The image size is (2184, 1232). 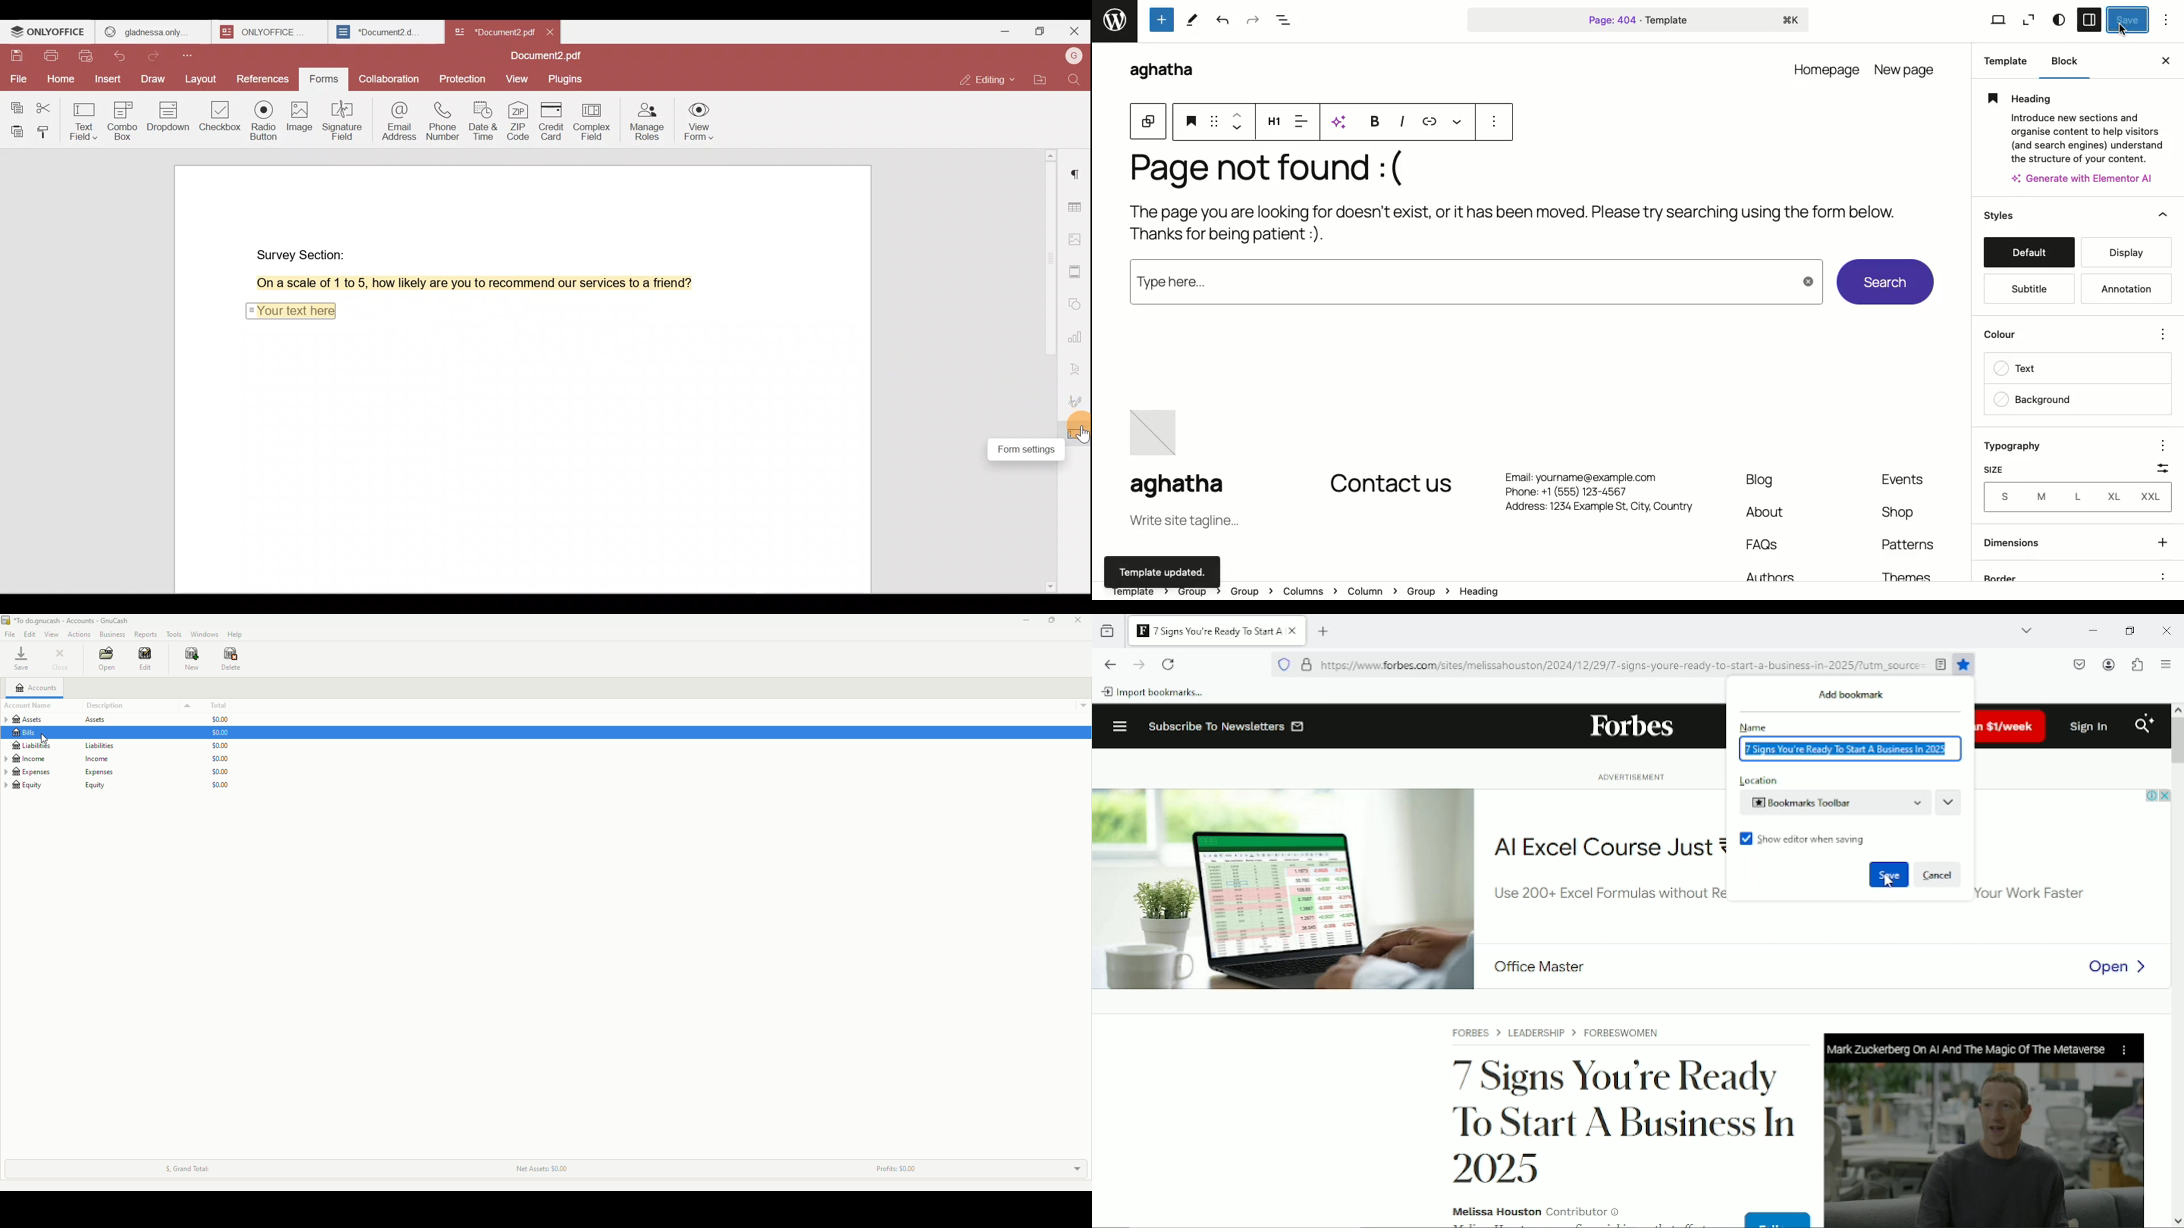 I want to click on Undo, so click(x=126, y=58).